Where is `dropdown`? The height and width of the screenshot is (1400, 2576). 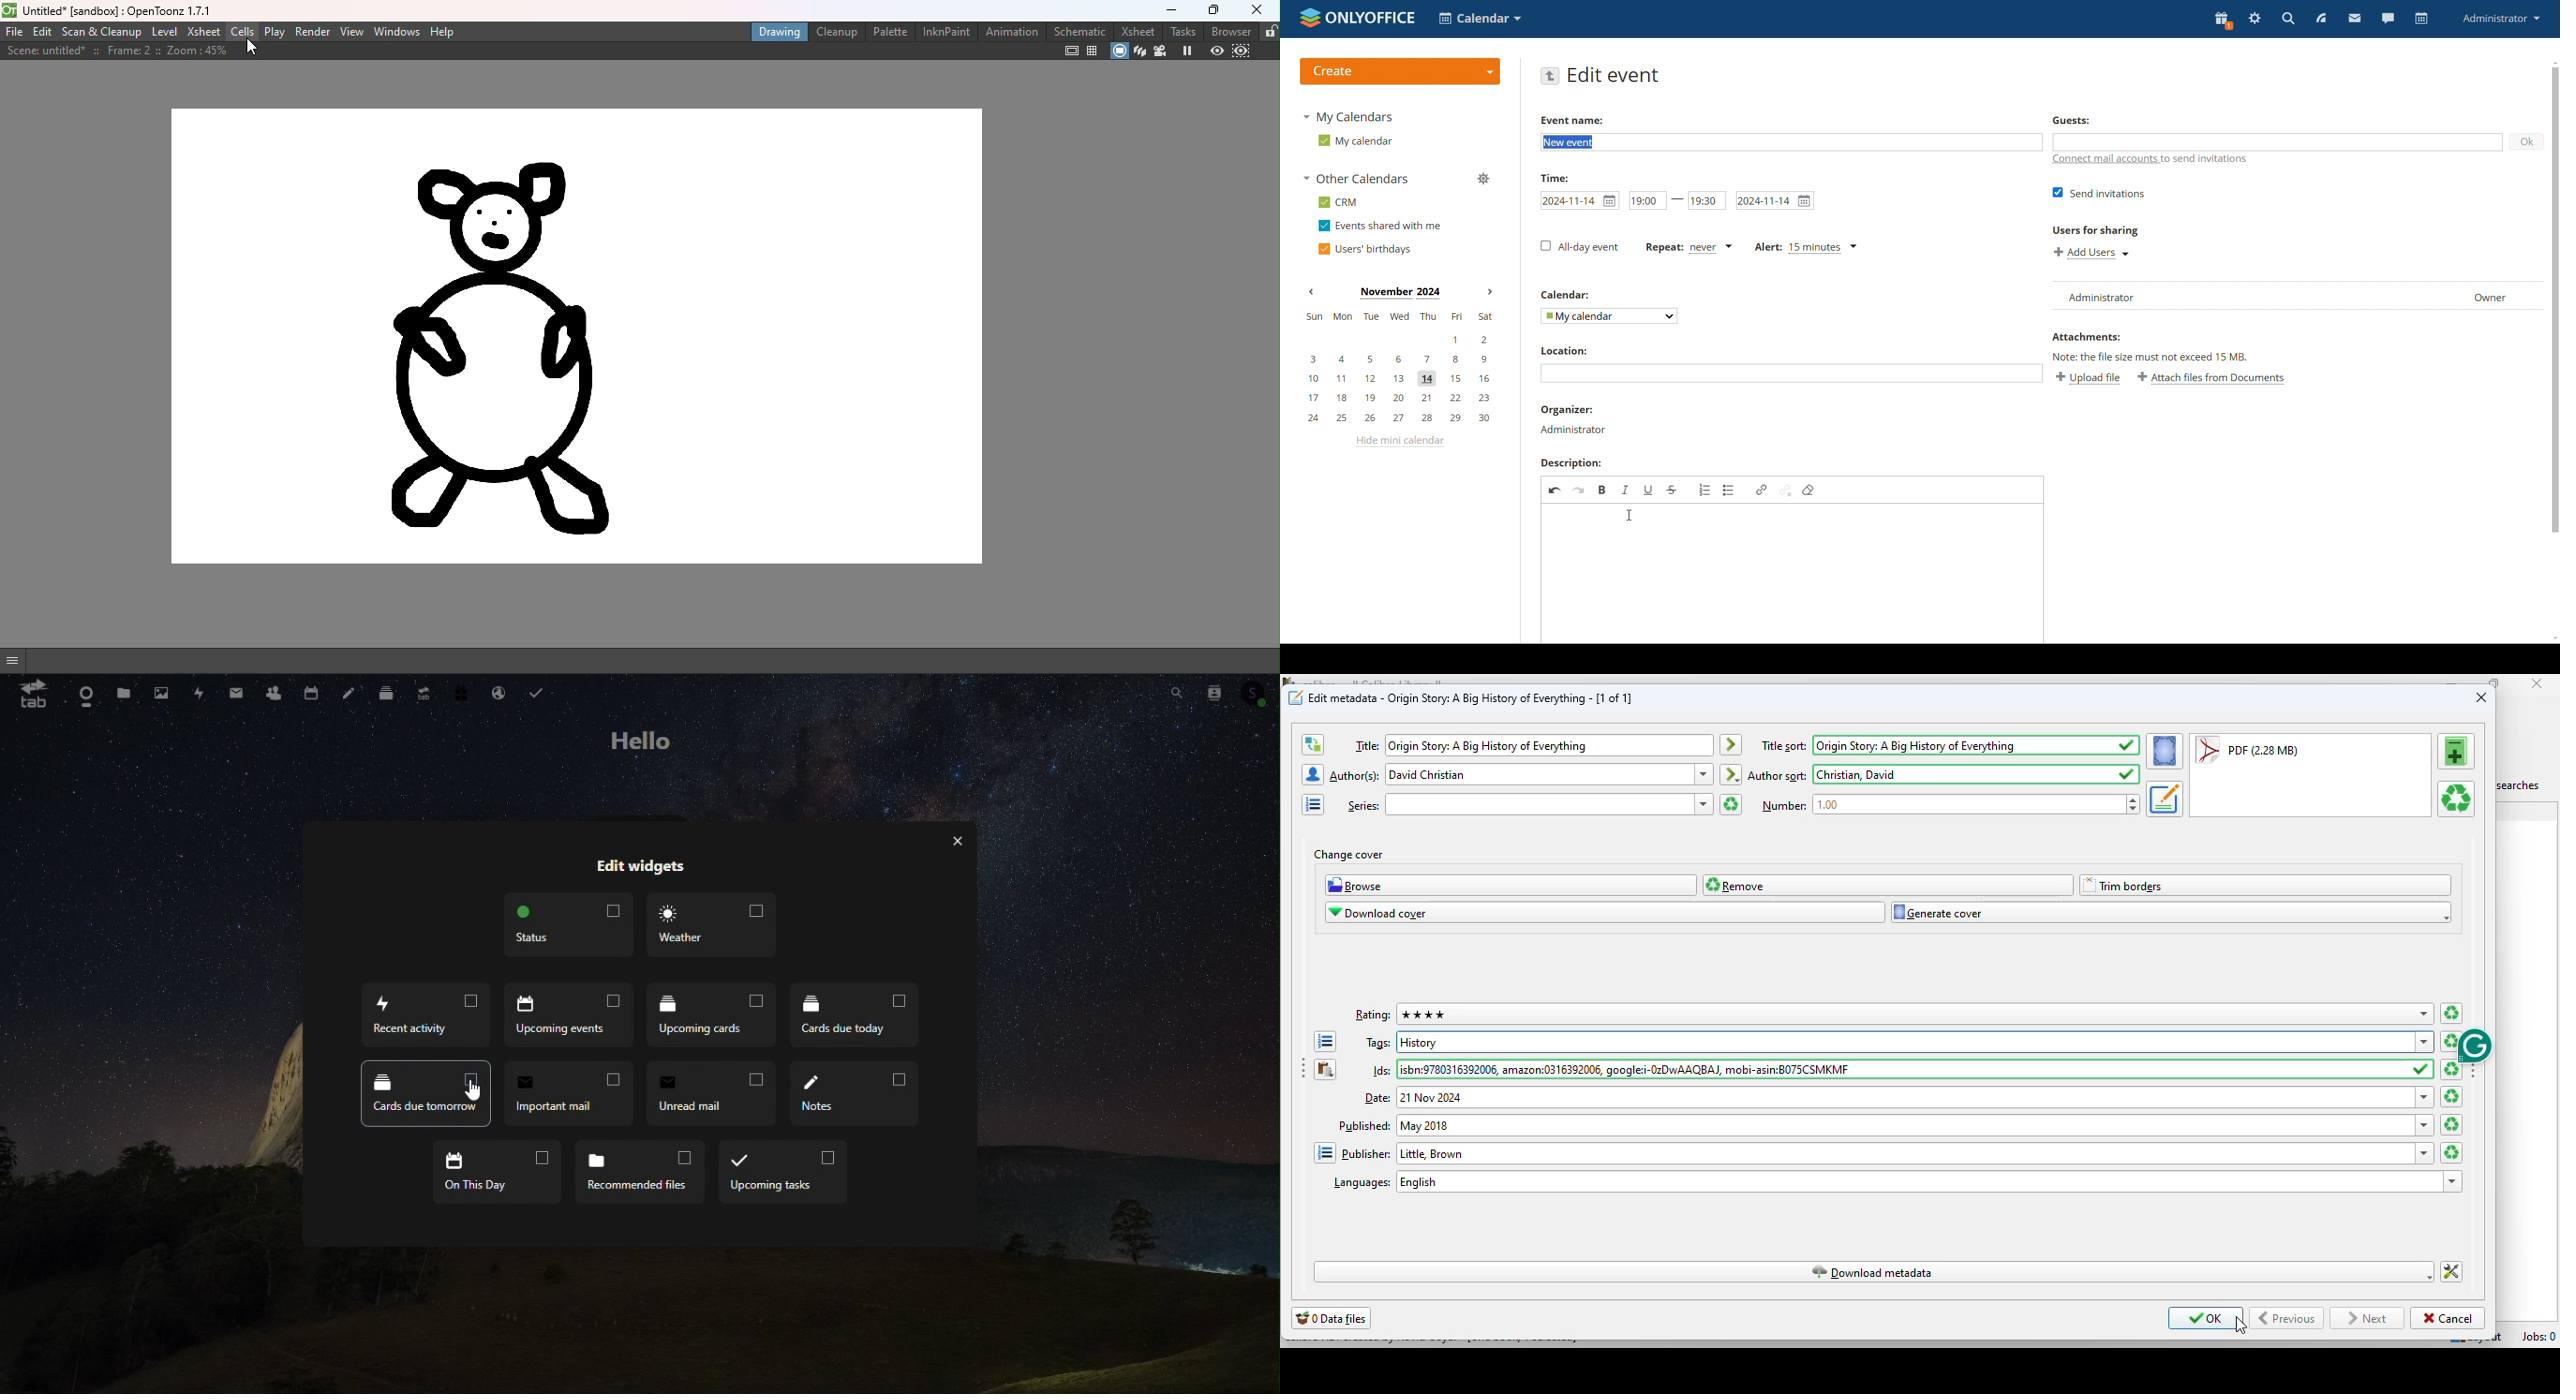 dropdown is located at coordinates (2425, 1154).